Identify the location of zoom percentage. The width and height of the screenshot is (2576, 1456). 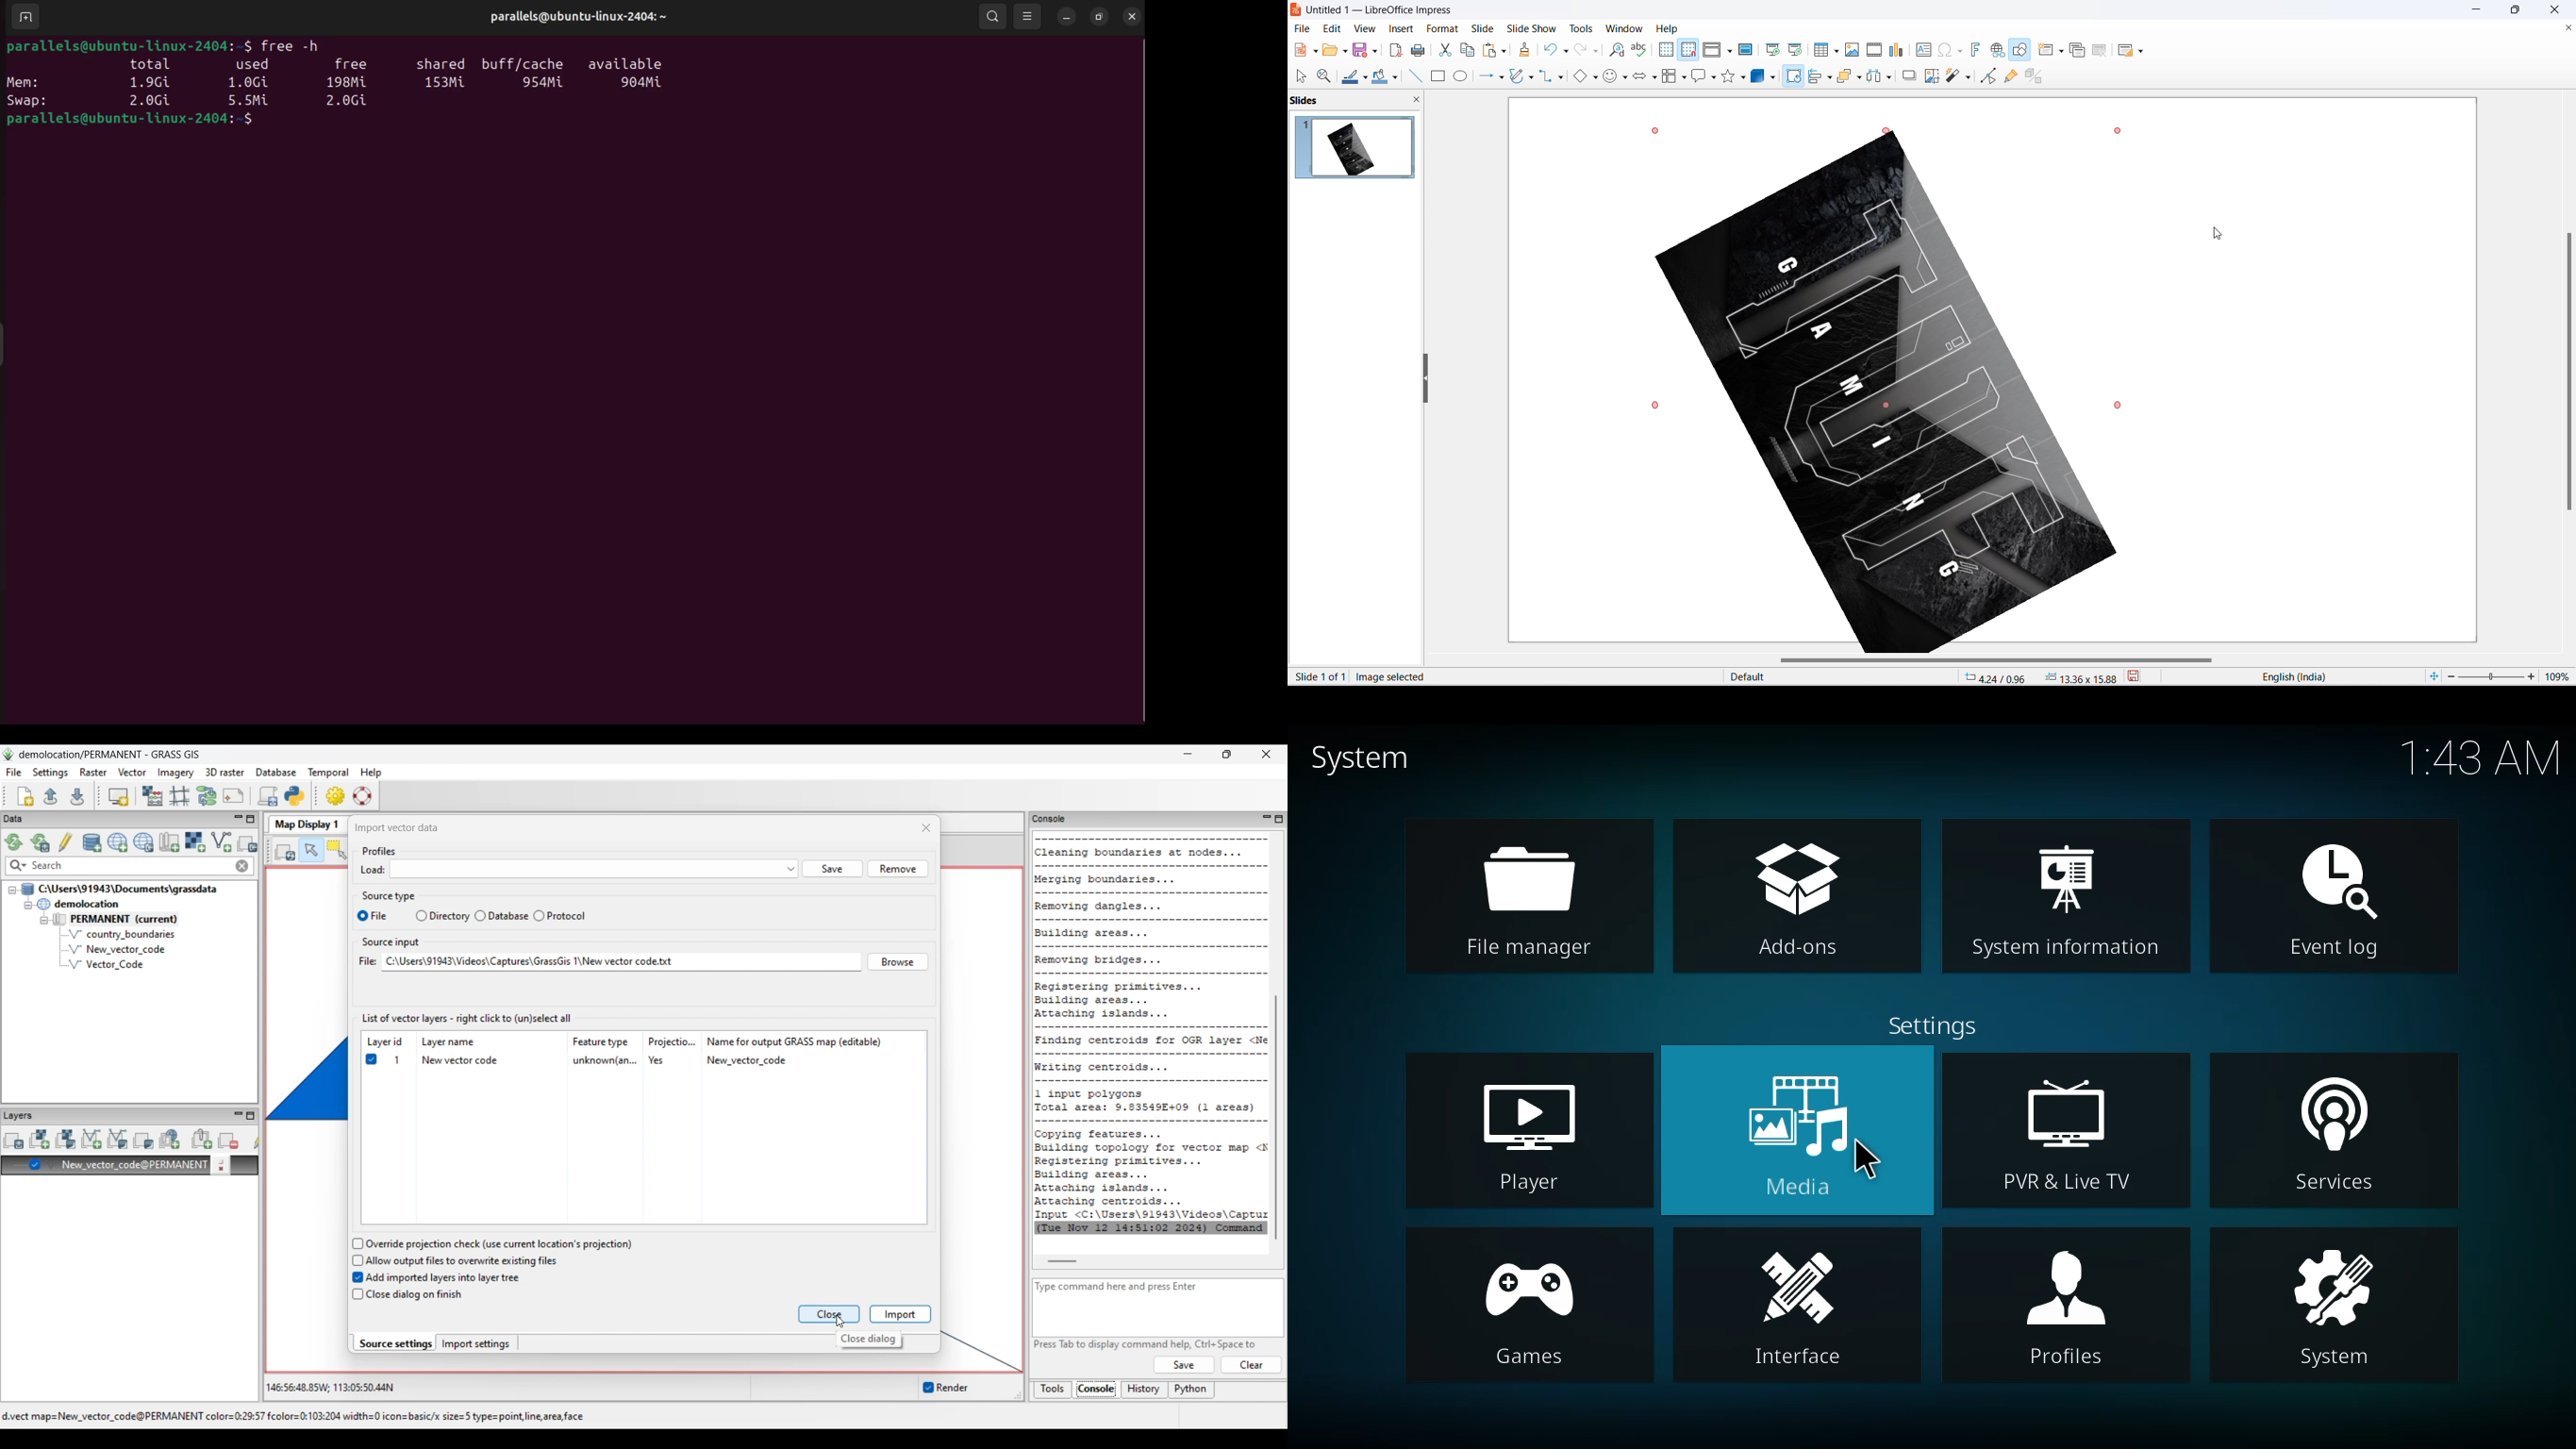
(2560, 675).